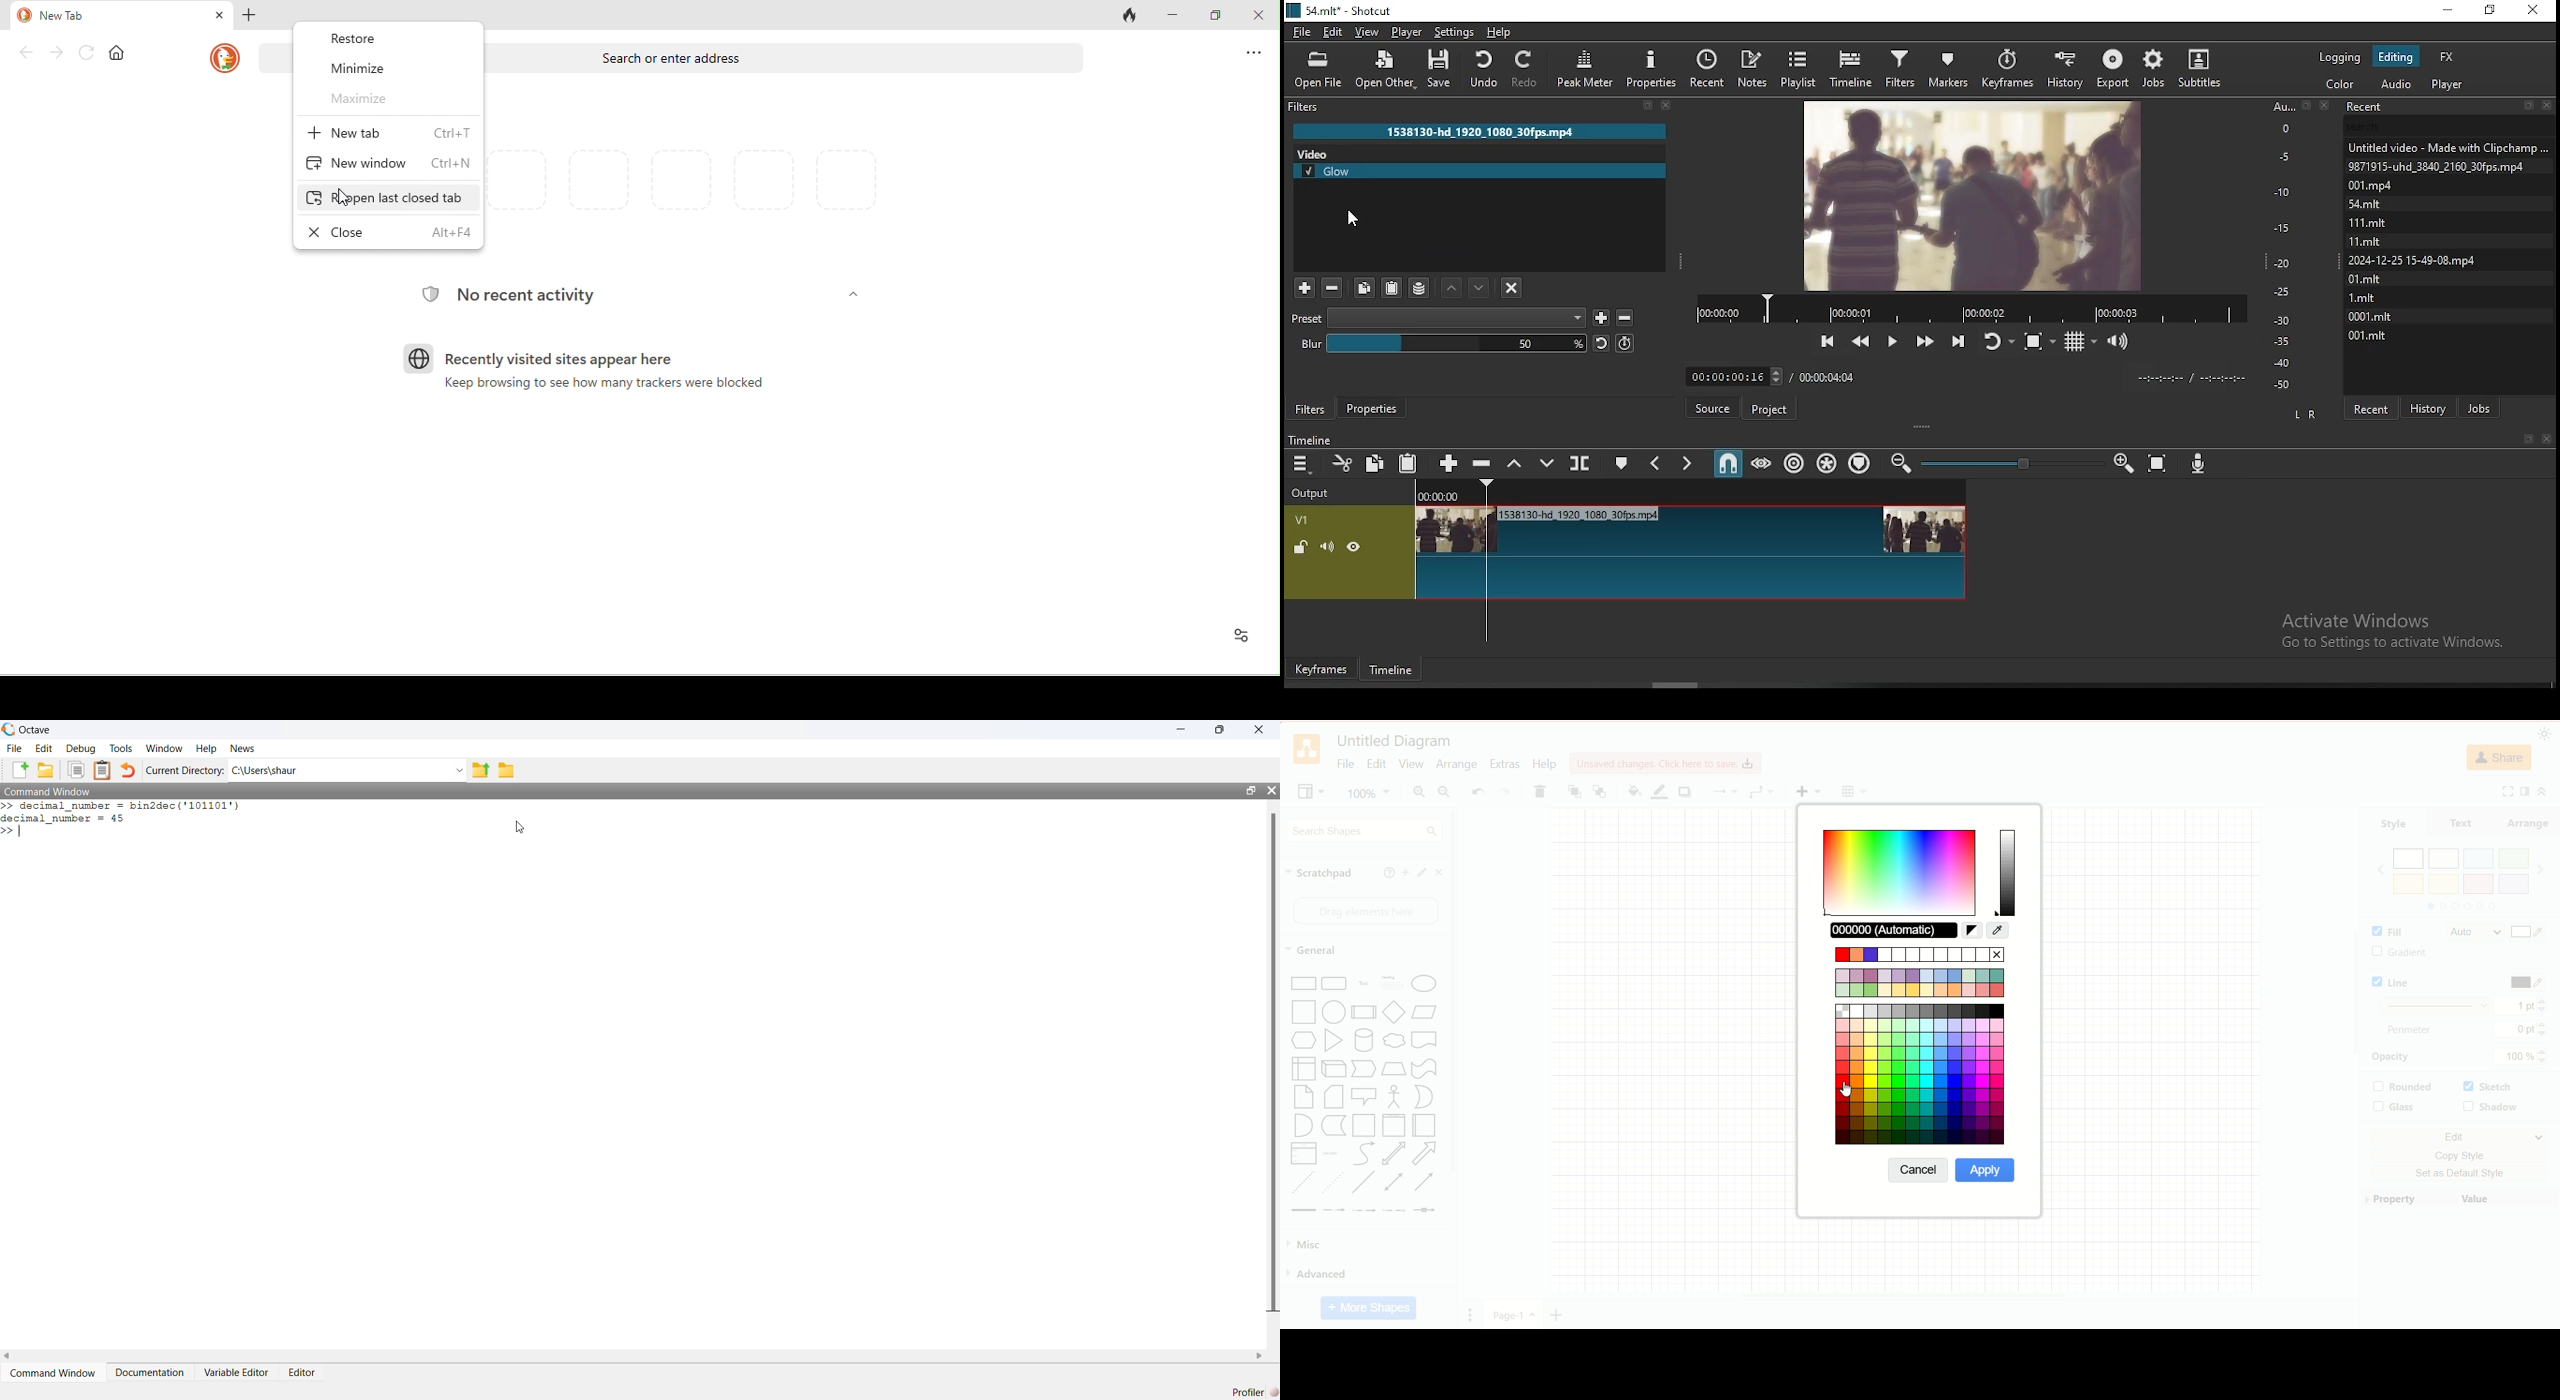 The width and height of the screenshot is (2576, 1400). I want to click on undo, so click(128, 770).